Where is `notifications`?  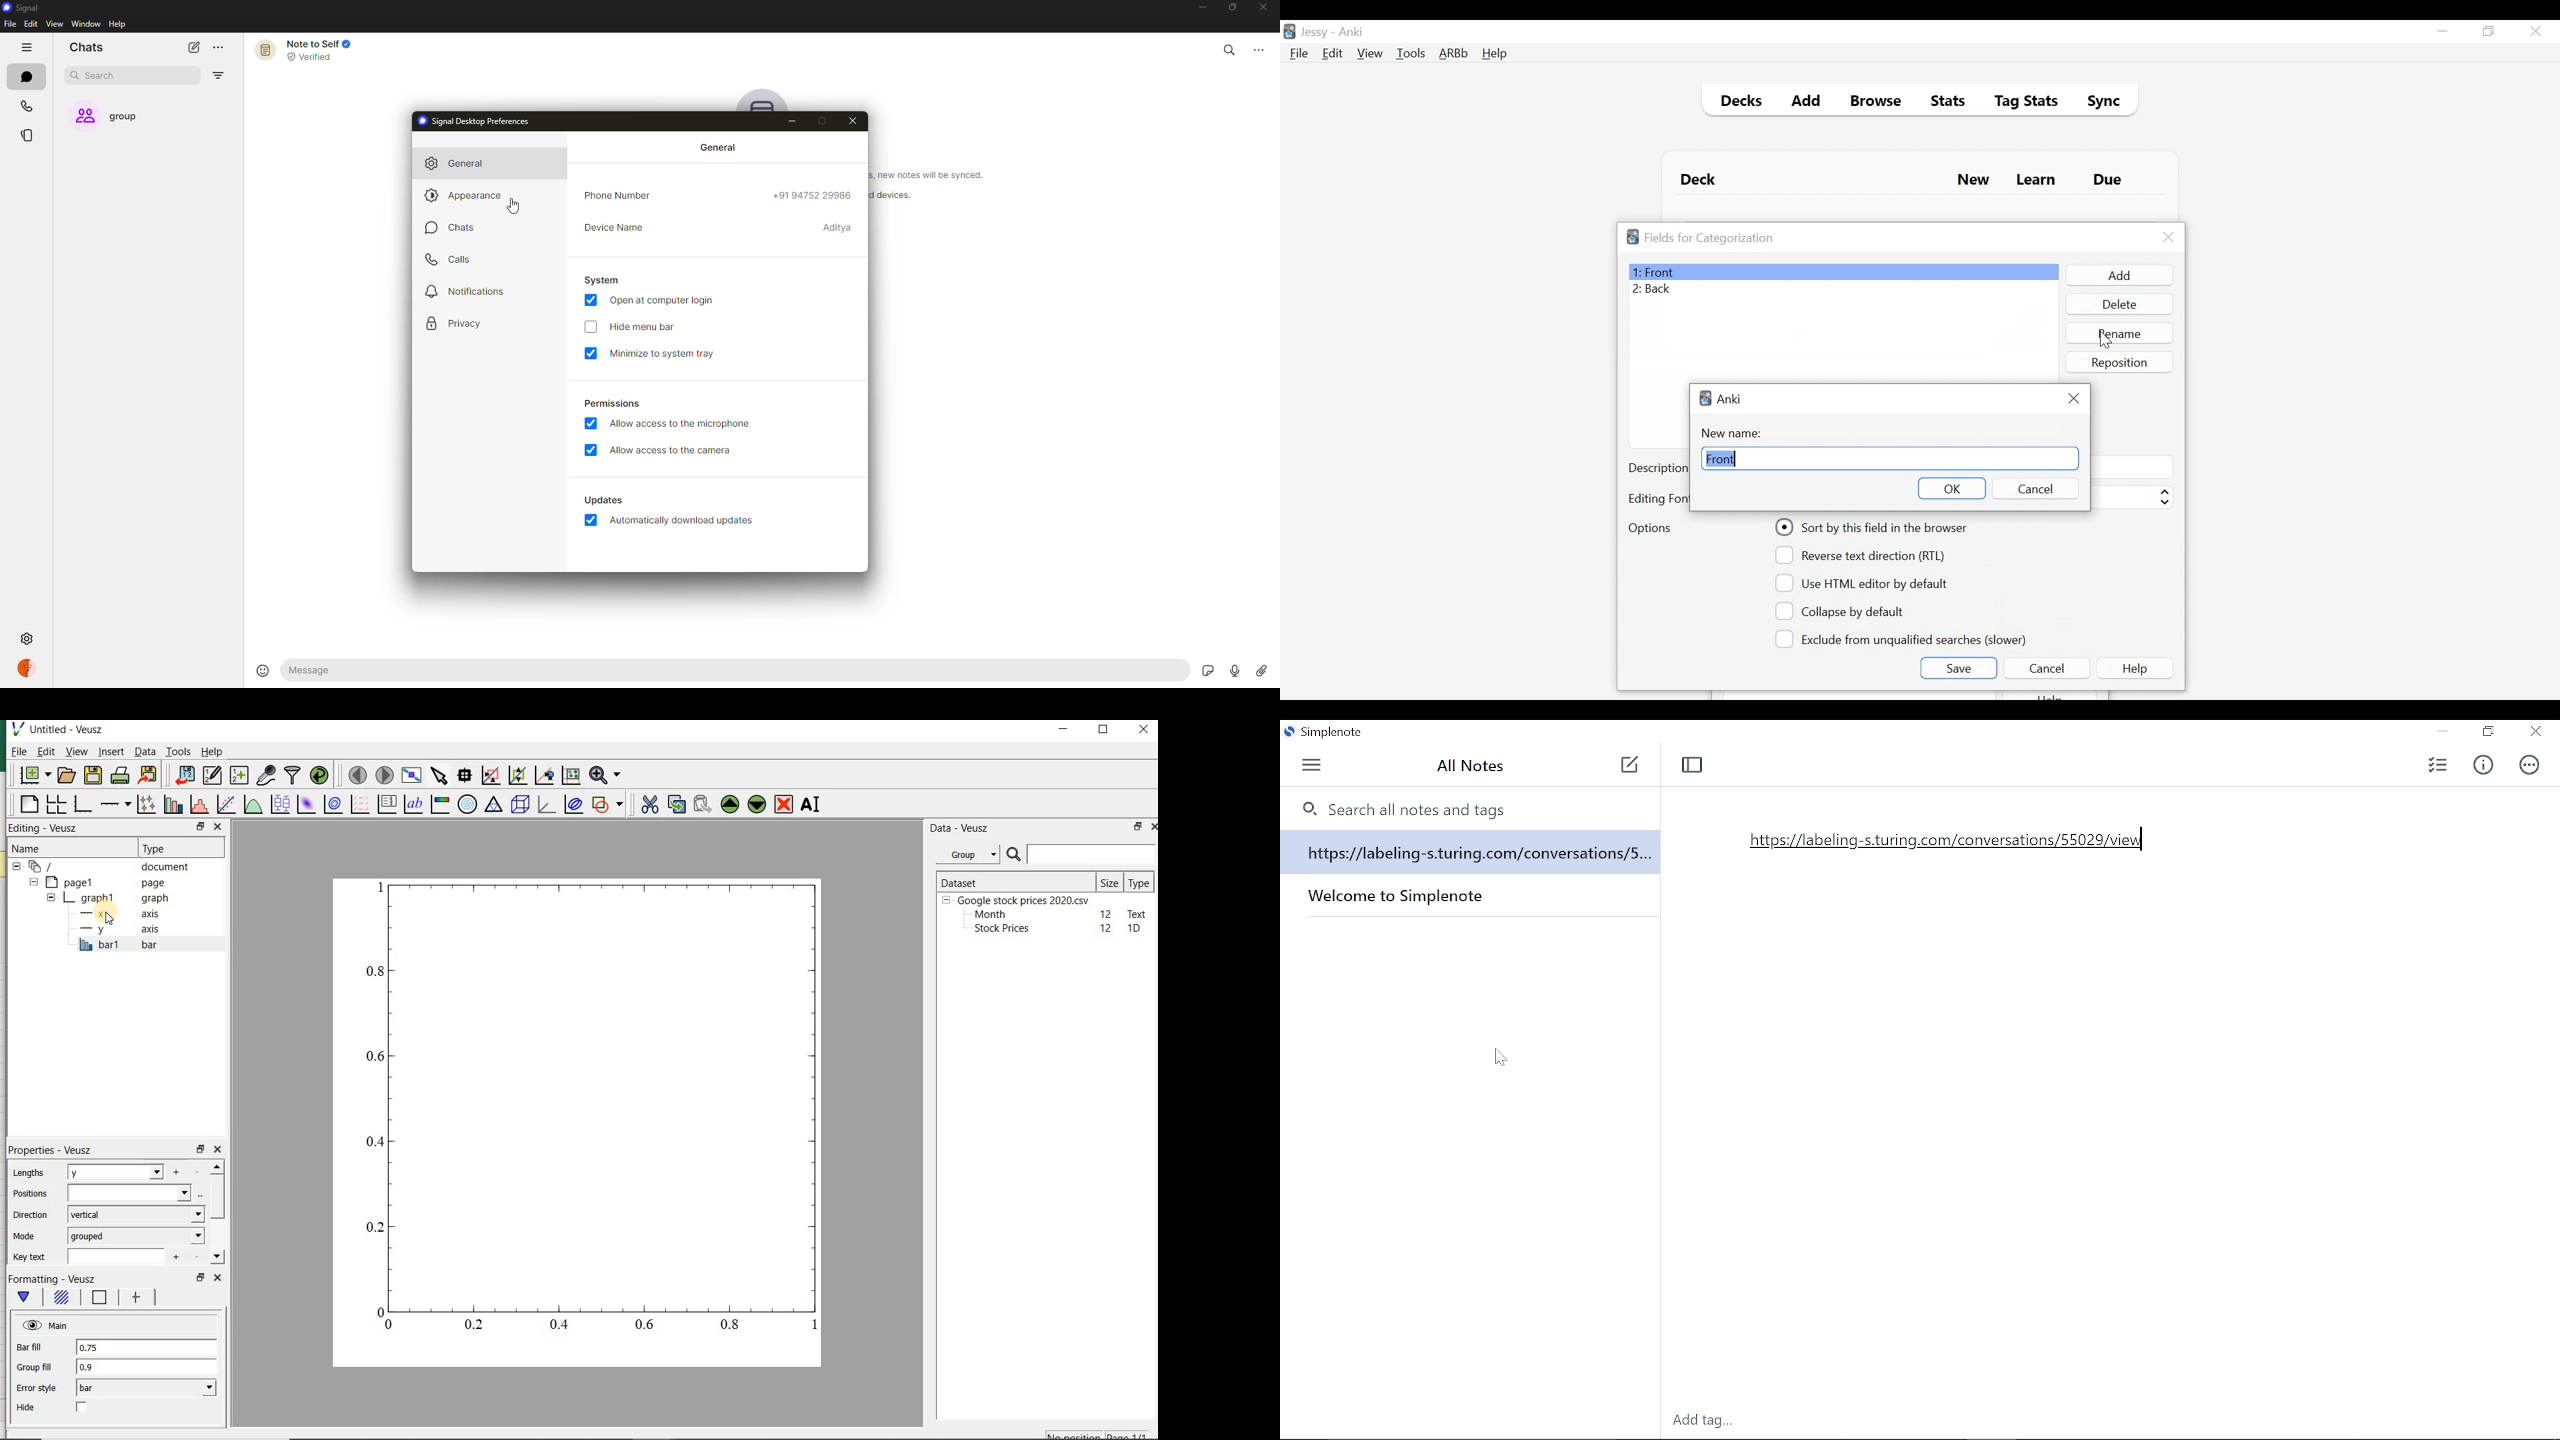 notifications is located at coordinates (468, 289).